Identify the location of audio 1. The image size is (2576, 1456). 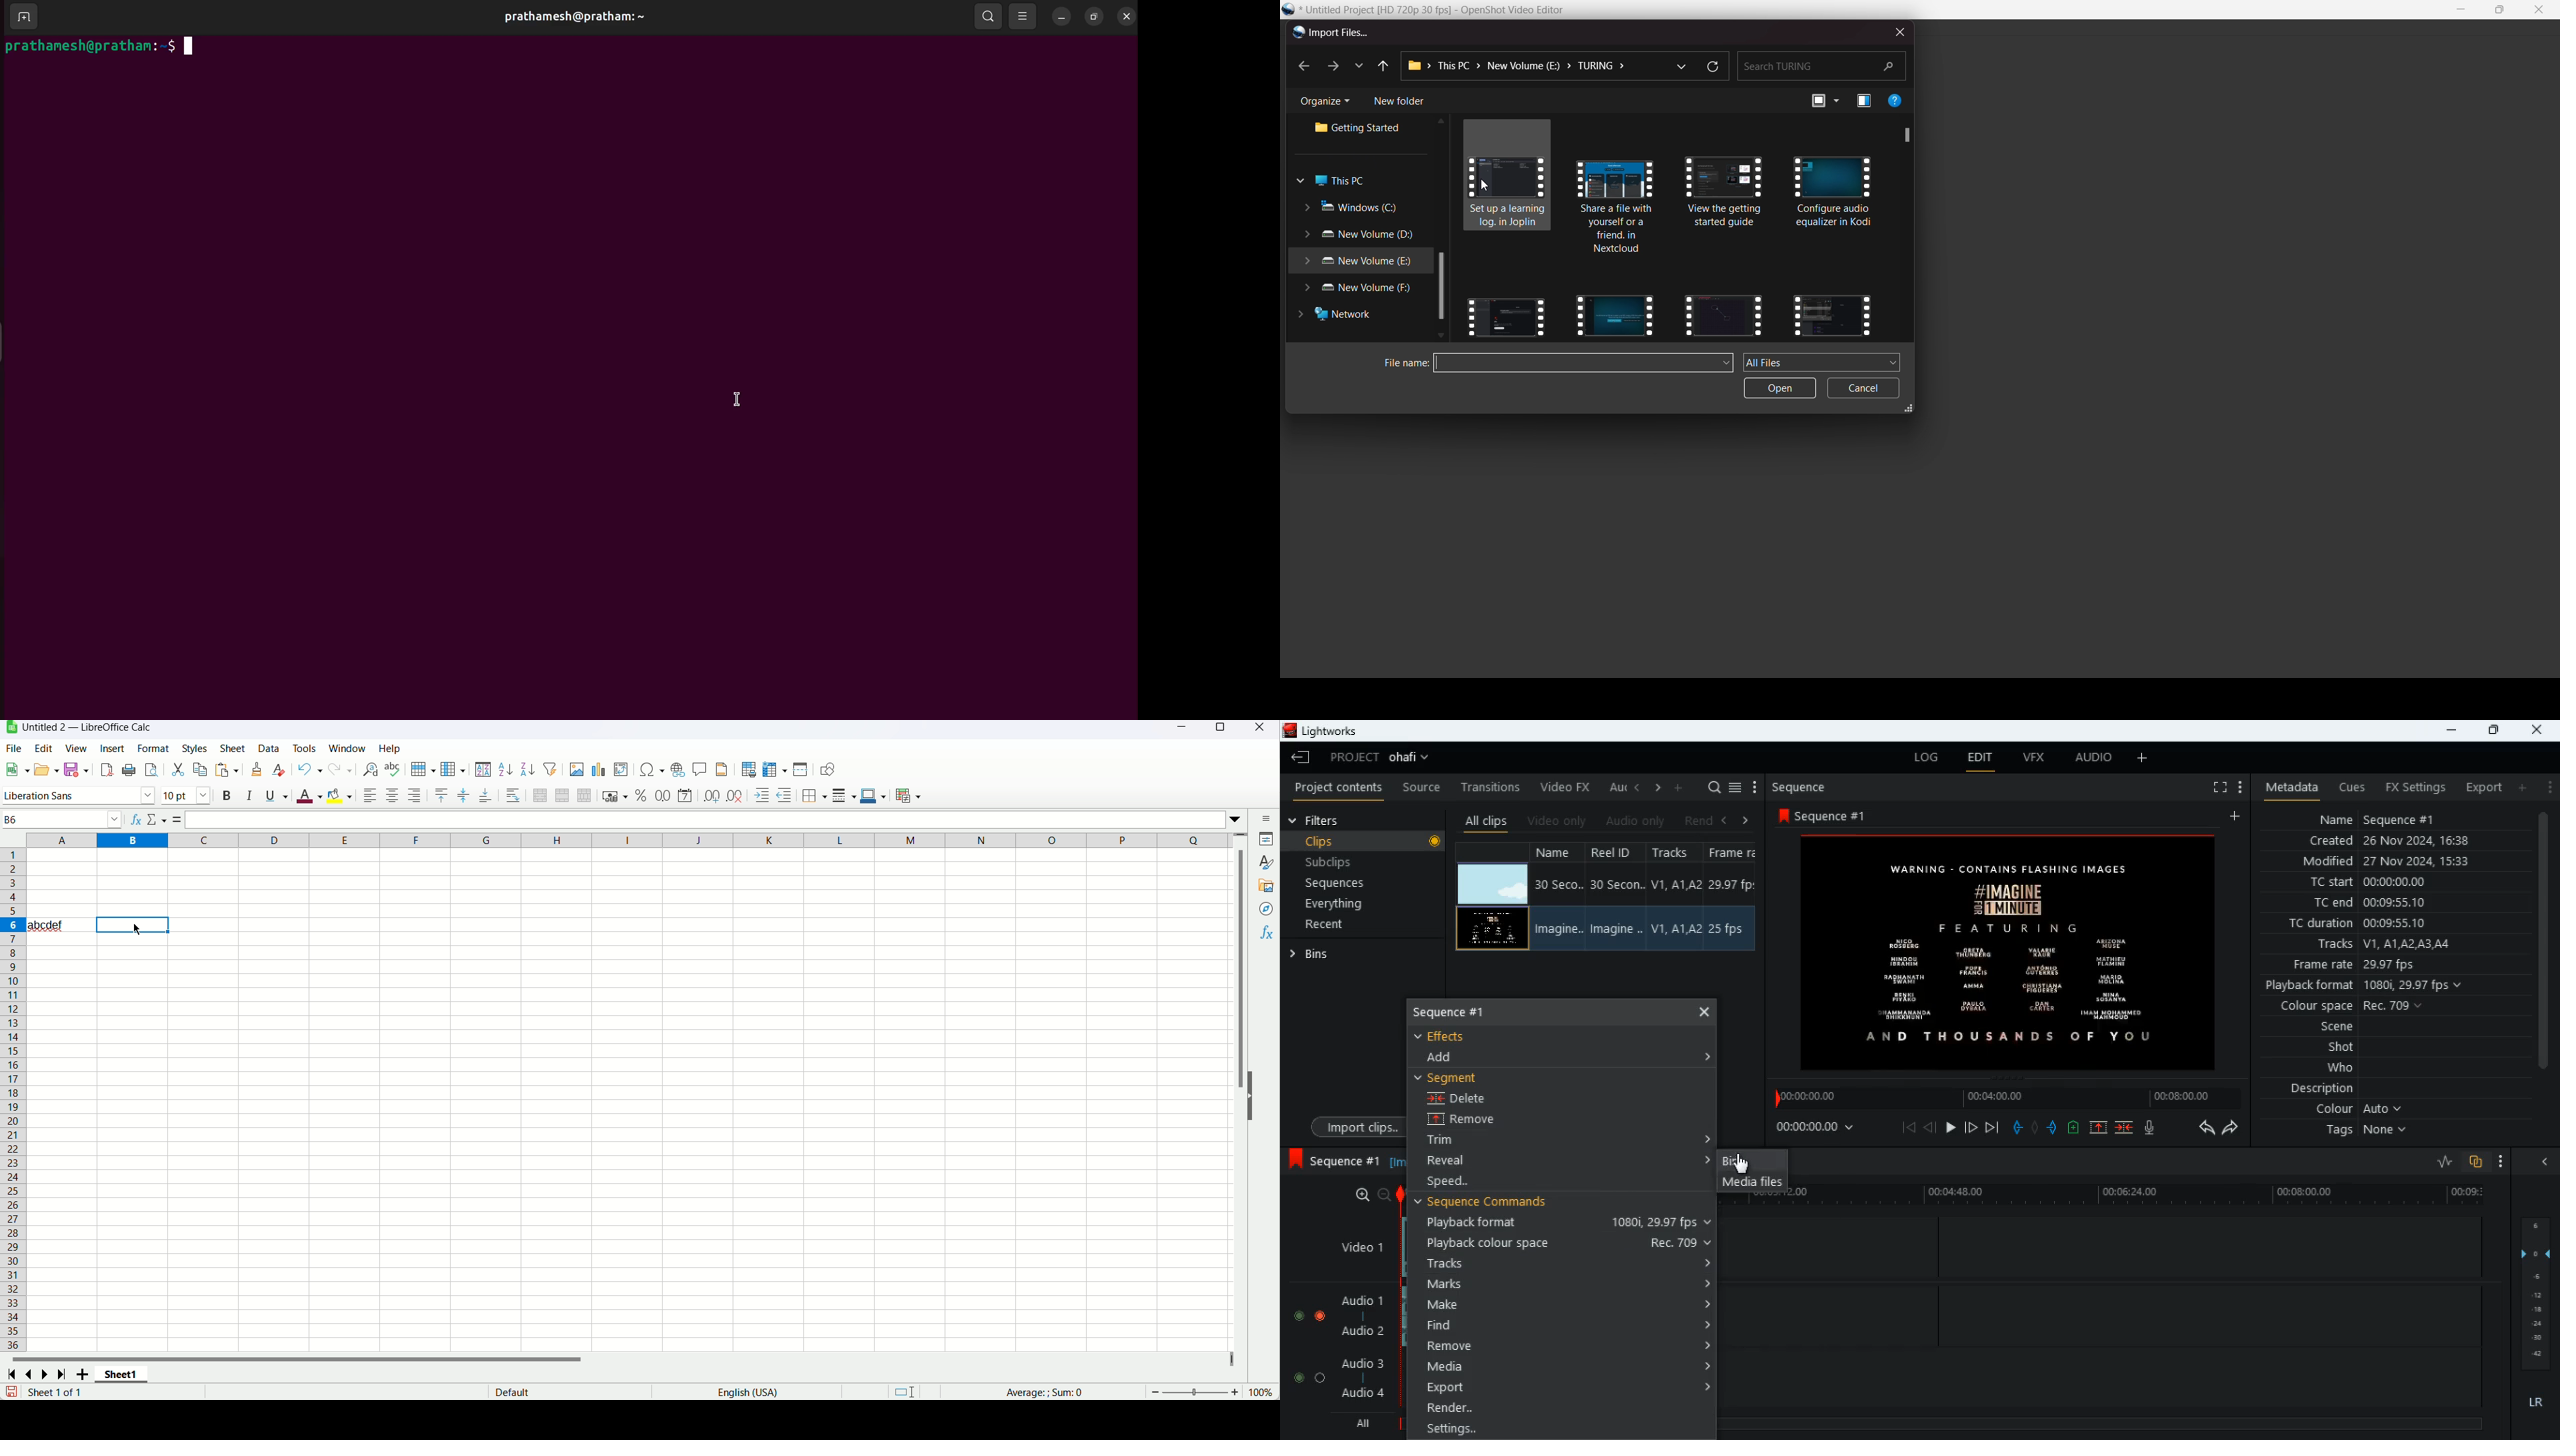
(1365, 1304).